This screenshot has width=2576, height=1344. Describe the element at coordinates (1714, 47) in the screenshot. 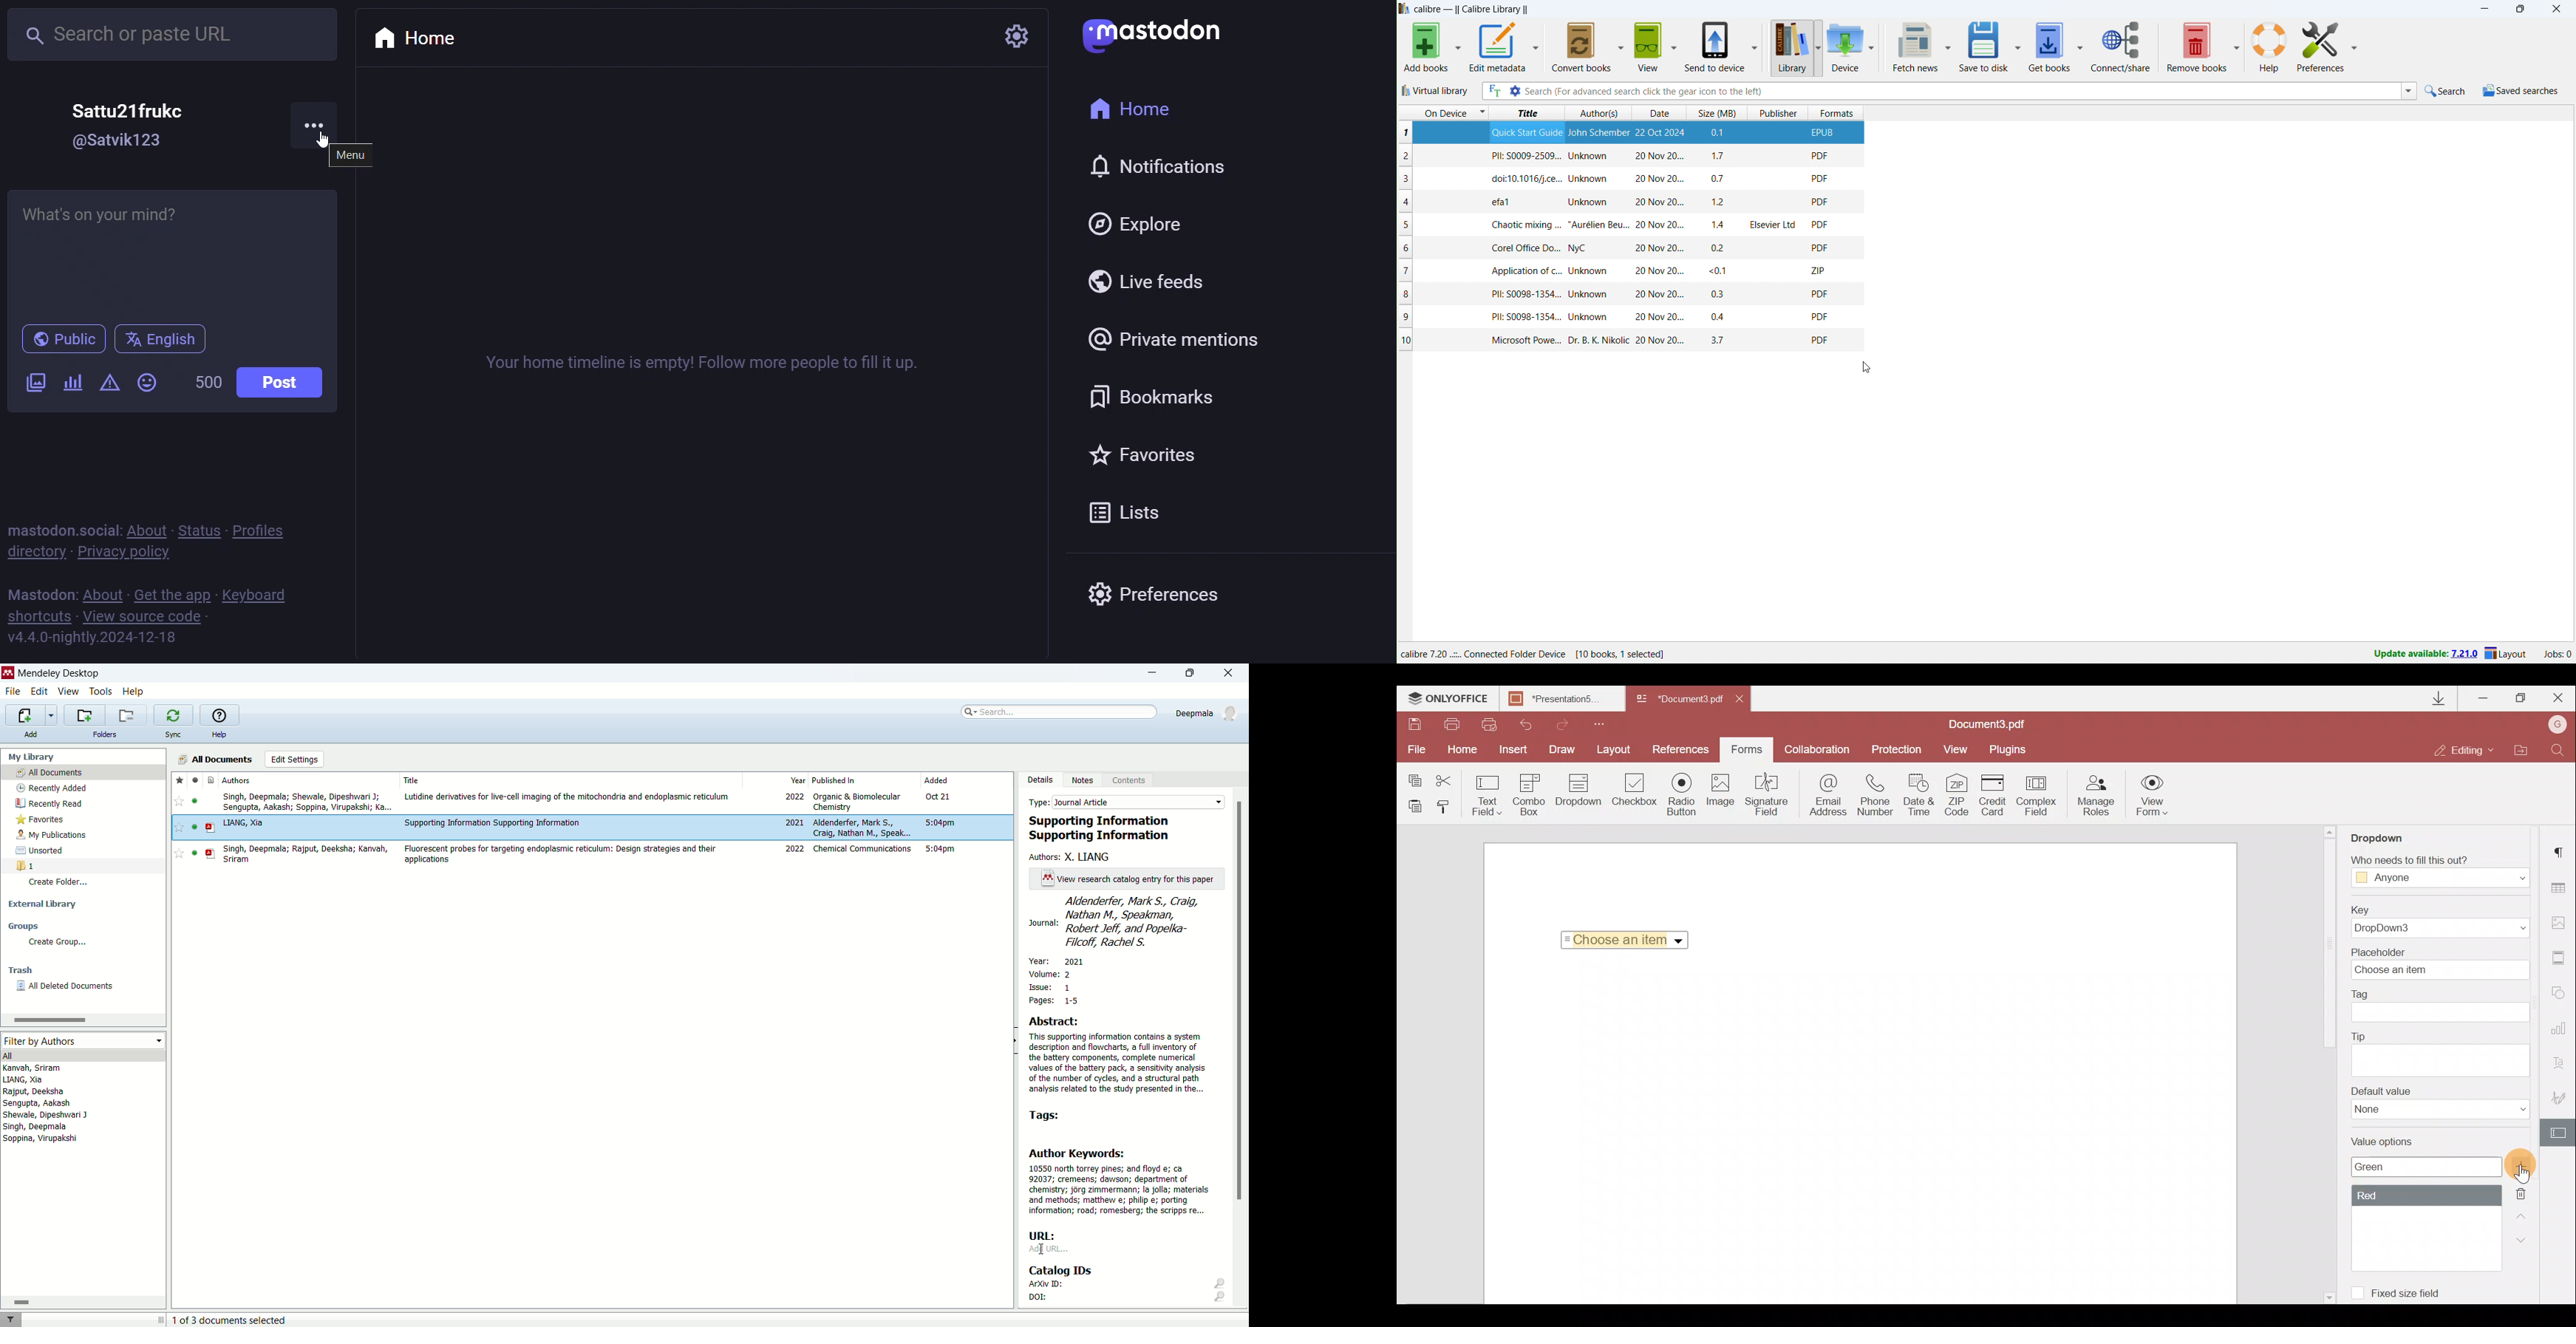

I see `send to device` at that location.